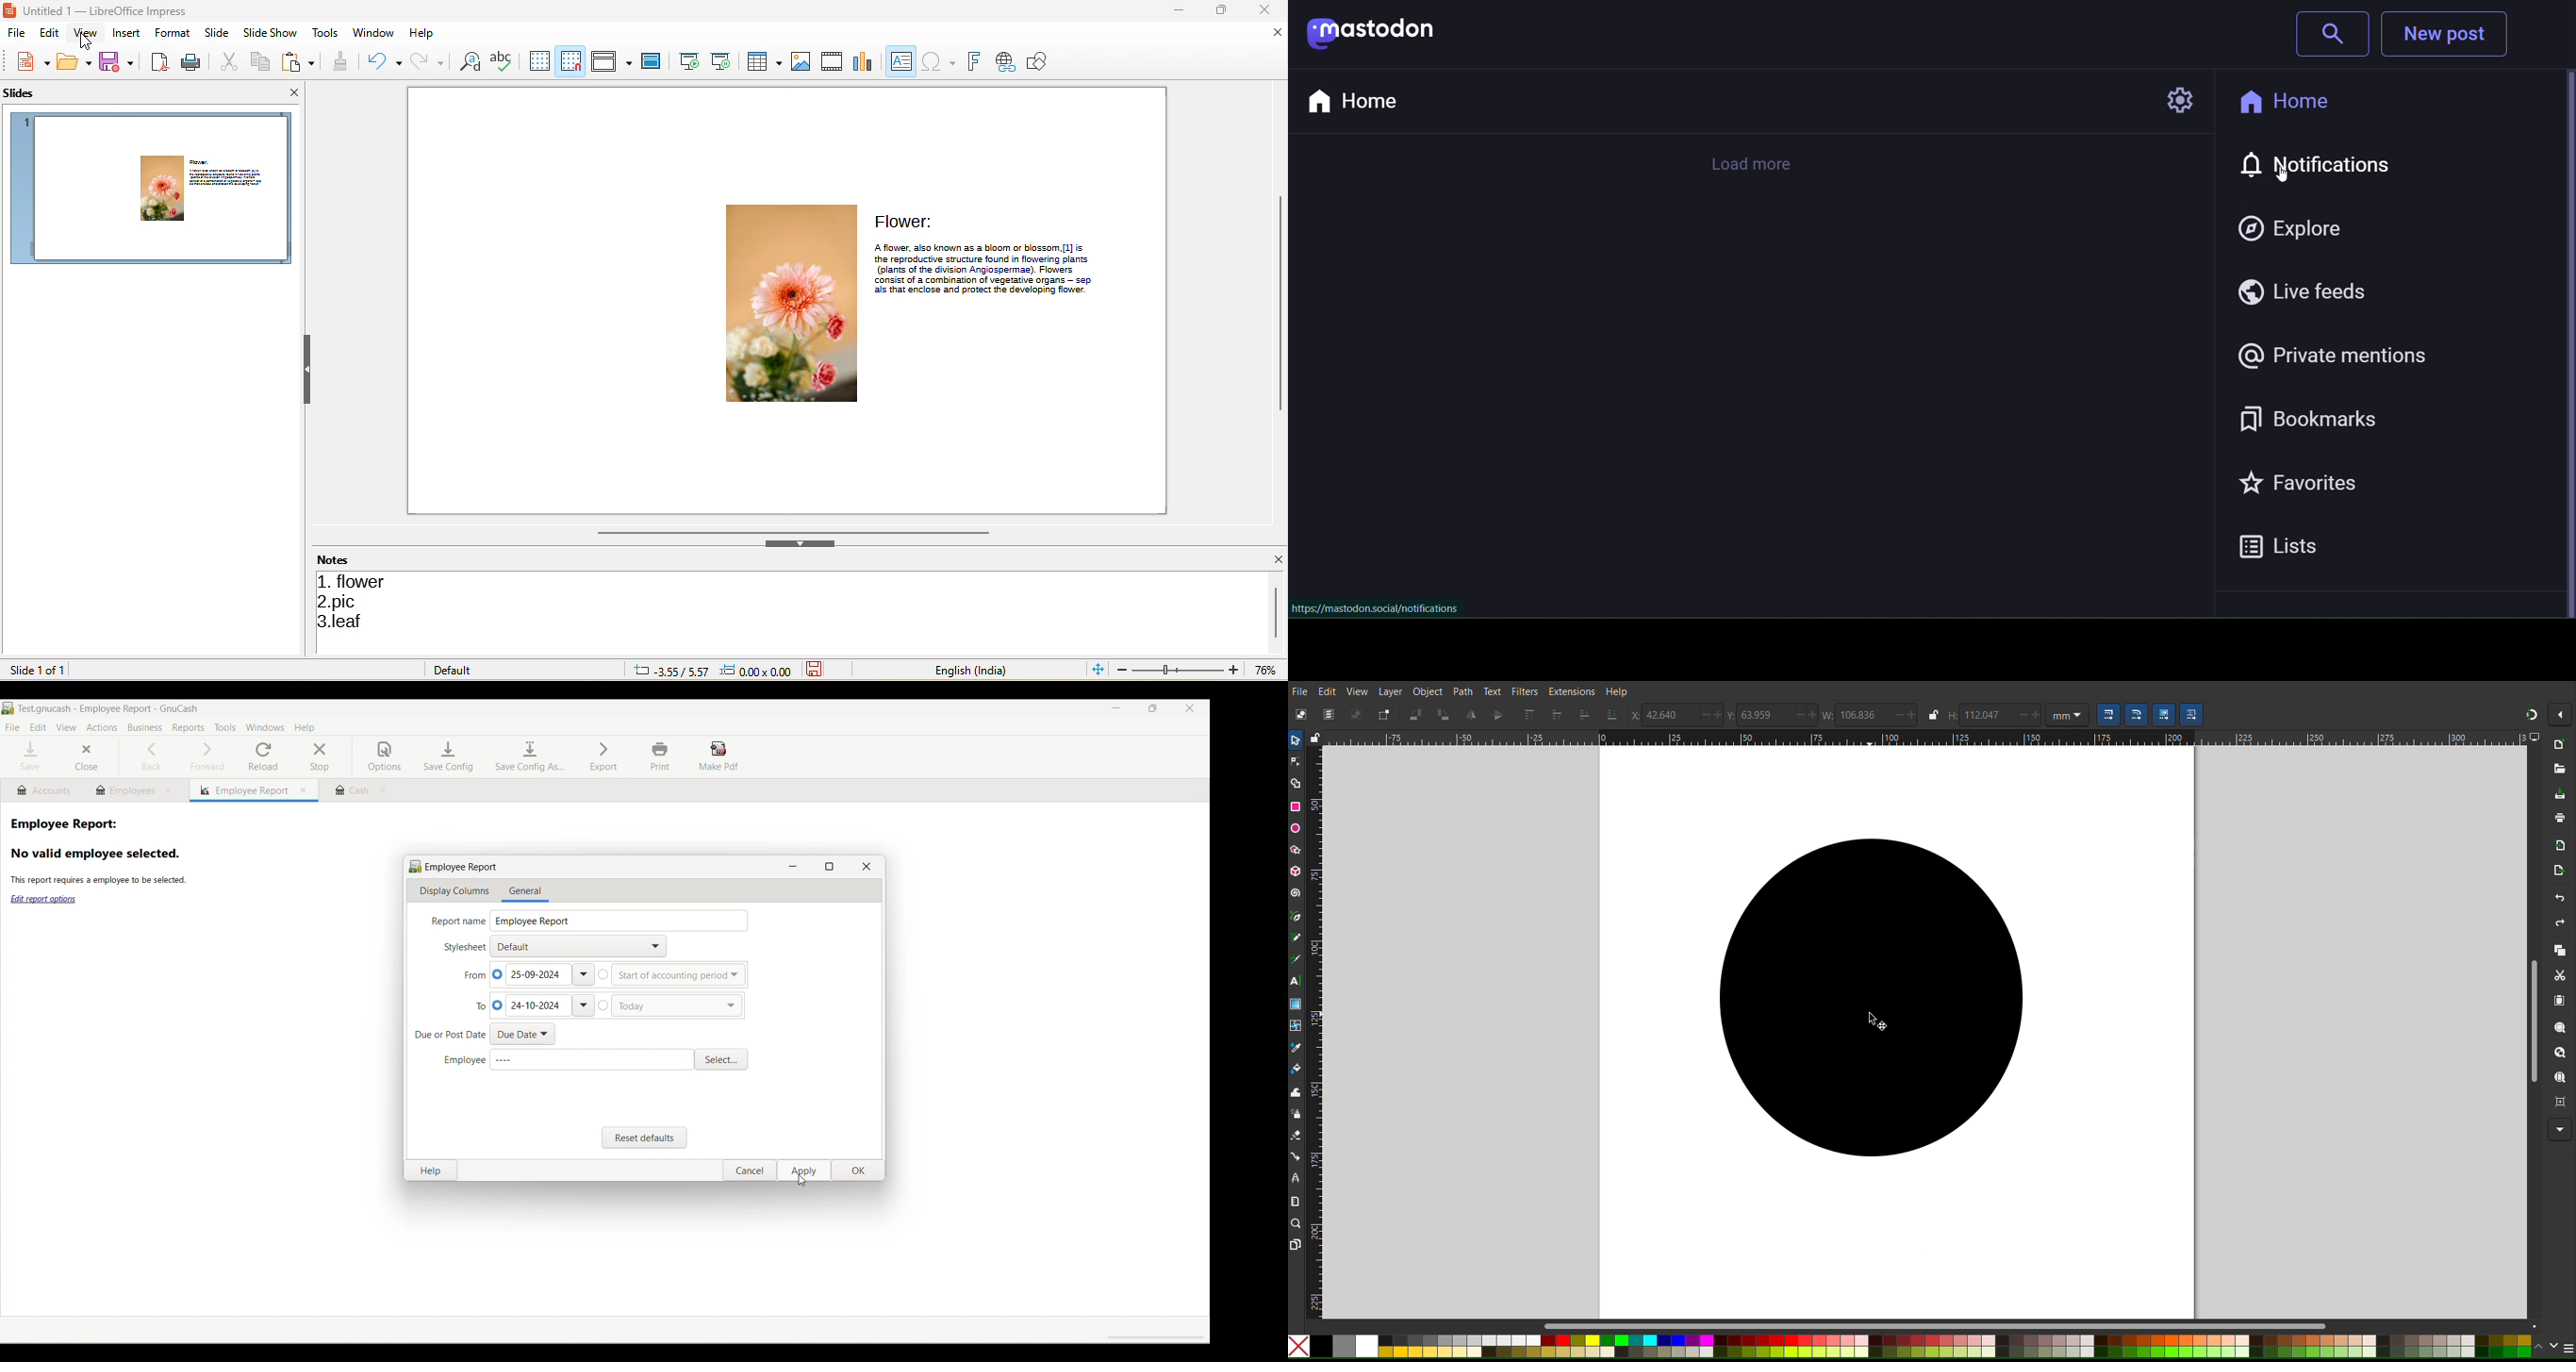  Describe the element at coordinates (1296, 1003) in the screenshot. I see `Gradient Tool` at that location.